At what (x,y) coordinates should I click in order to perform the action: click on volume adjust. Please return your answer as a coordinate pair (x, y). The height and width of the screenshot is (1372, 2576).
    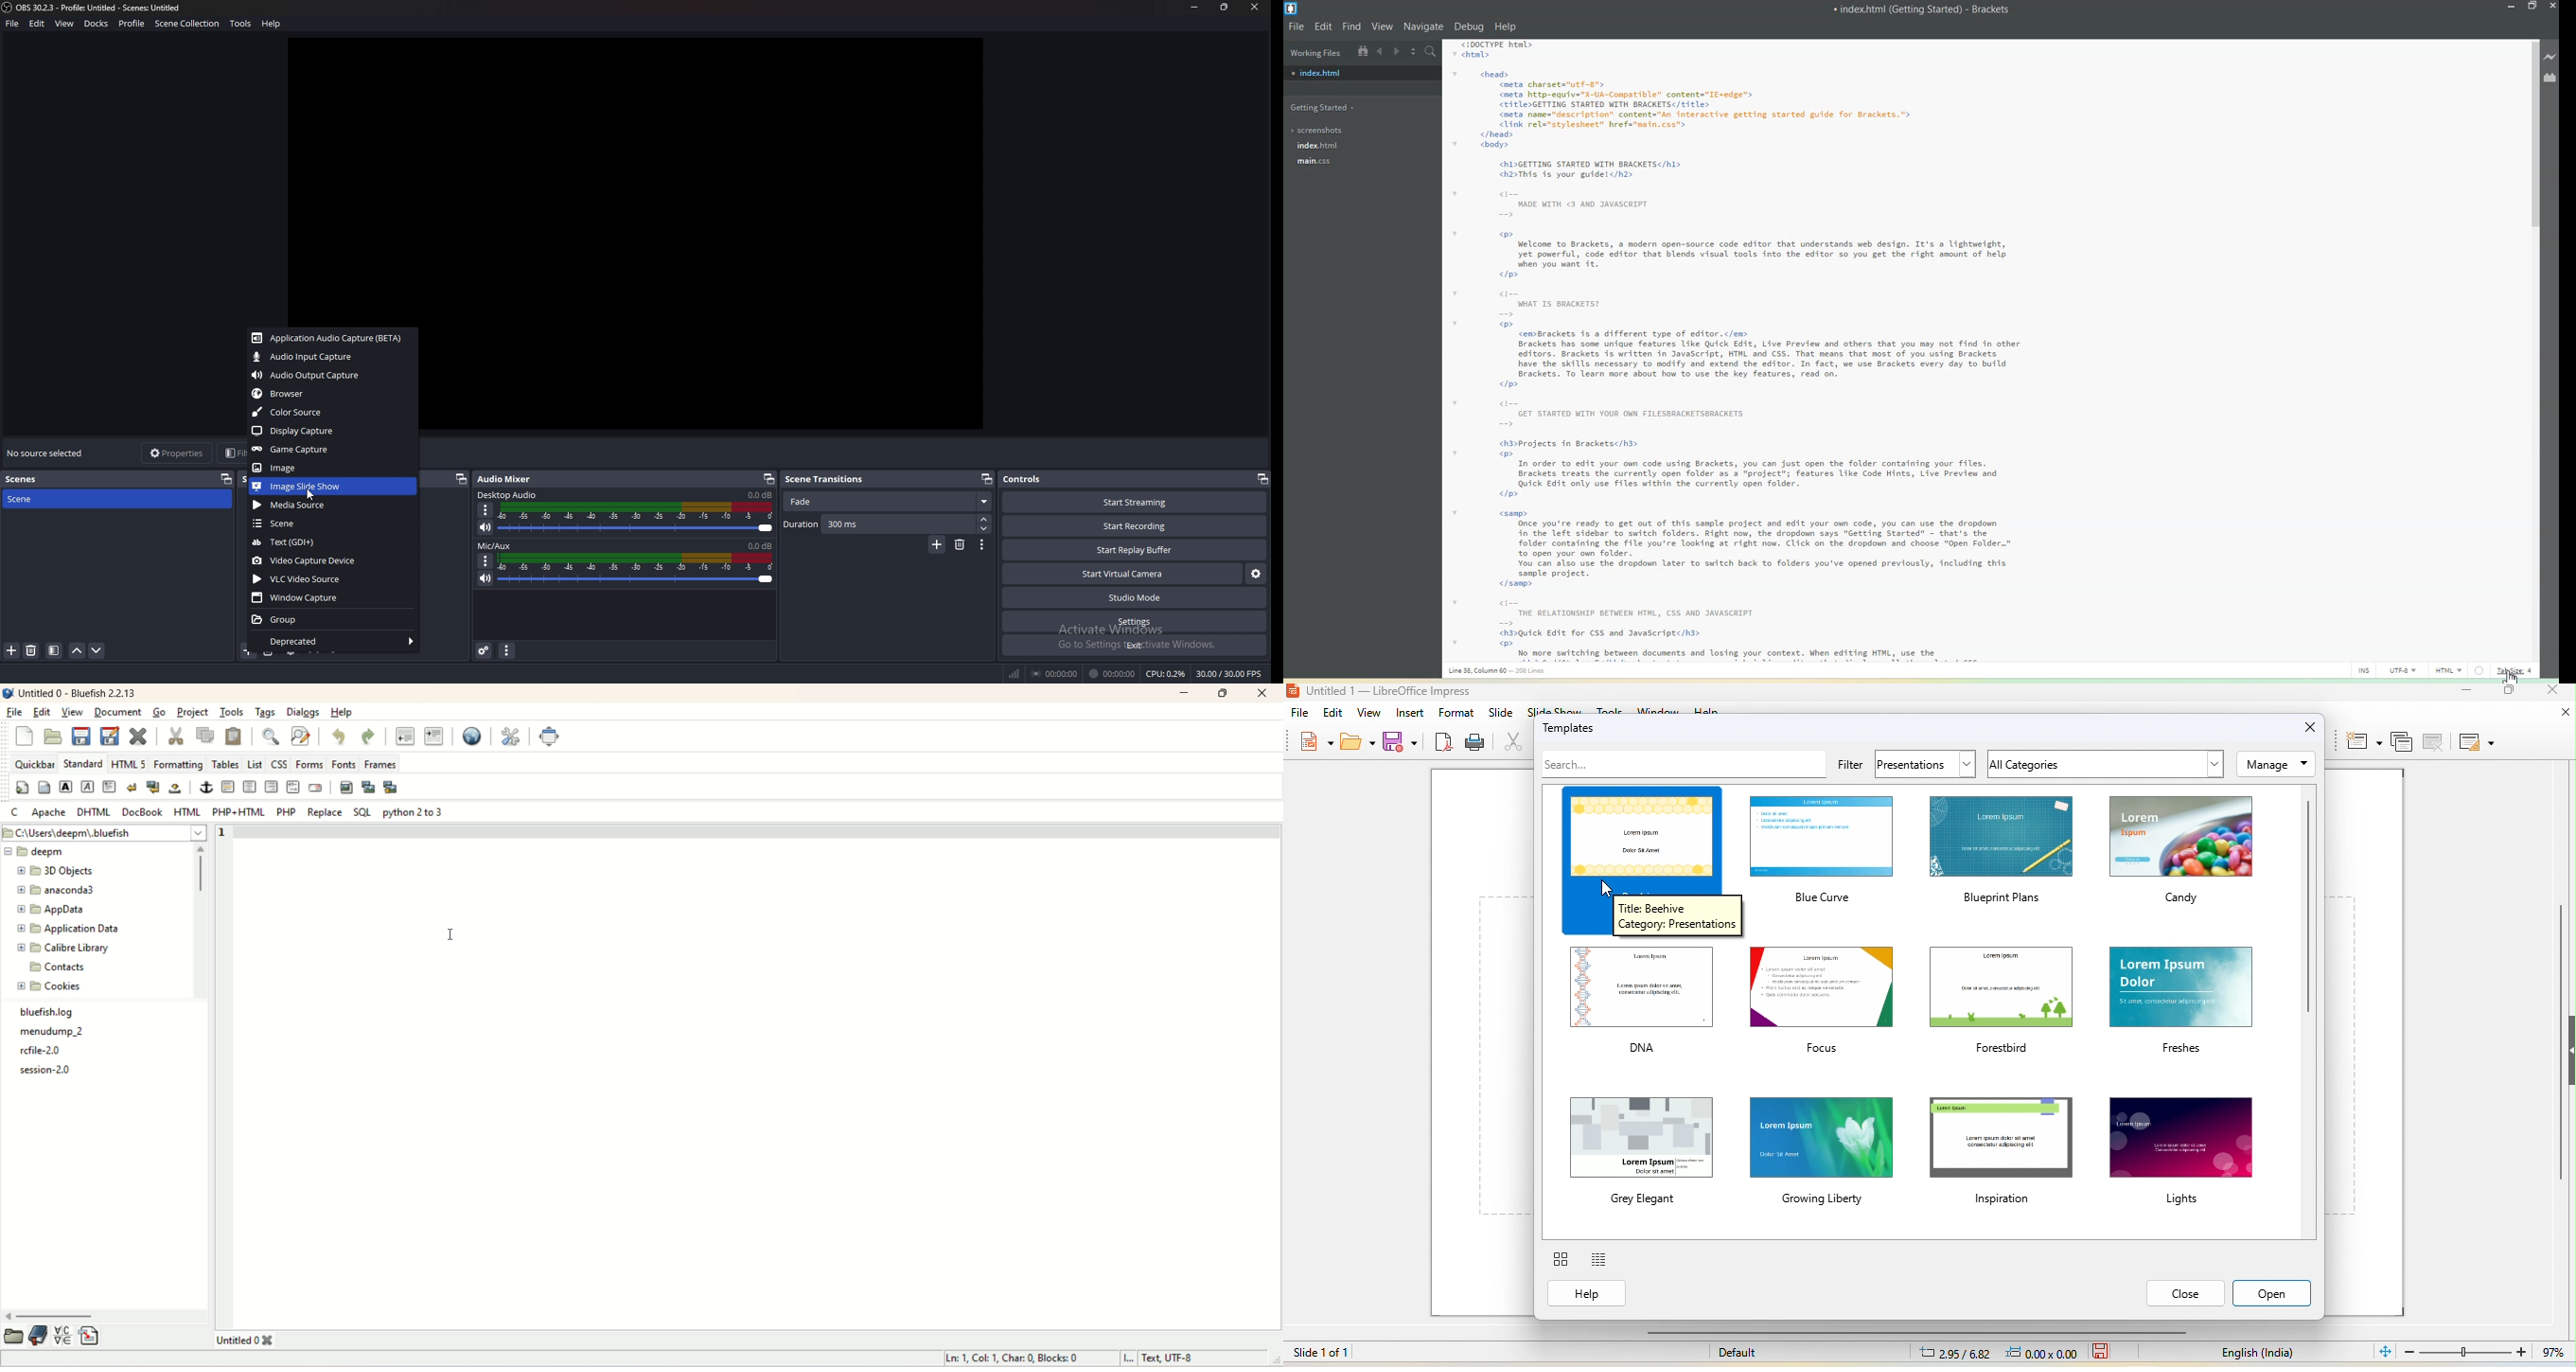
    Looking at the image, I should click on (636, 517).